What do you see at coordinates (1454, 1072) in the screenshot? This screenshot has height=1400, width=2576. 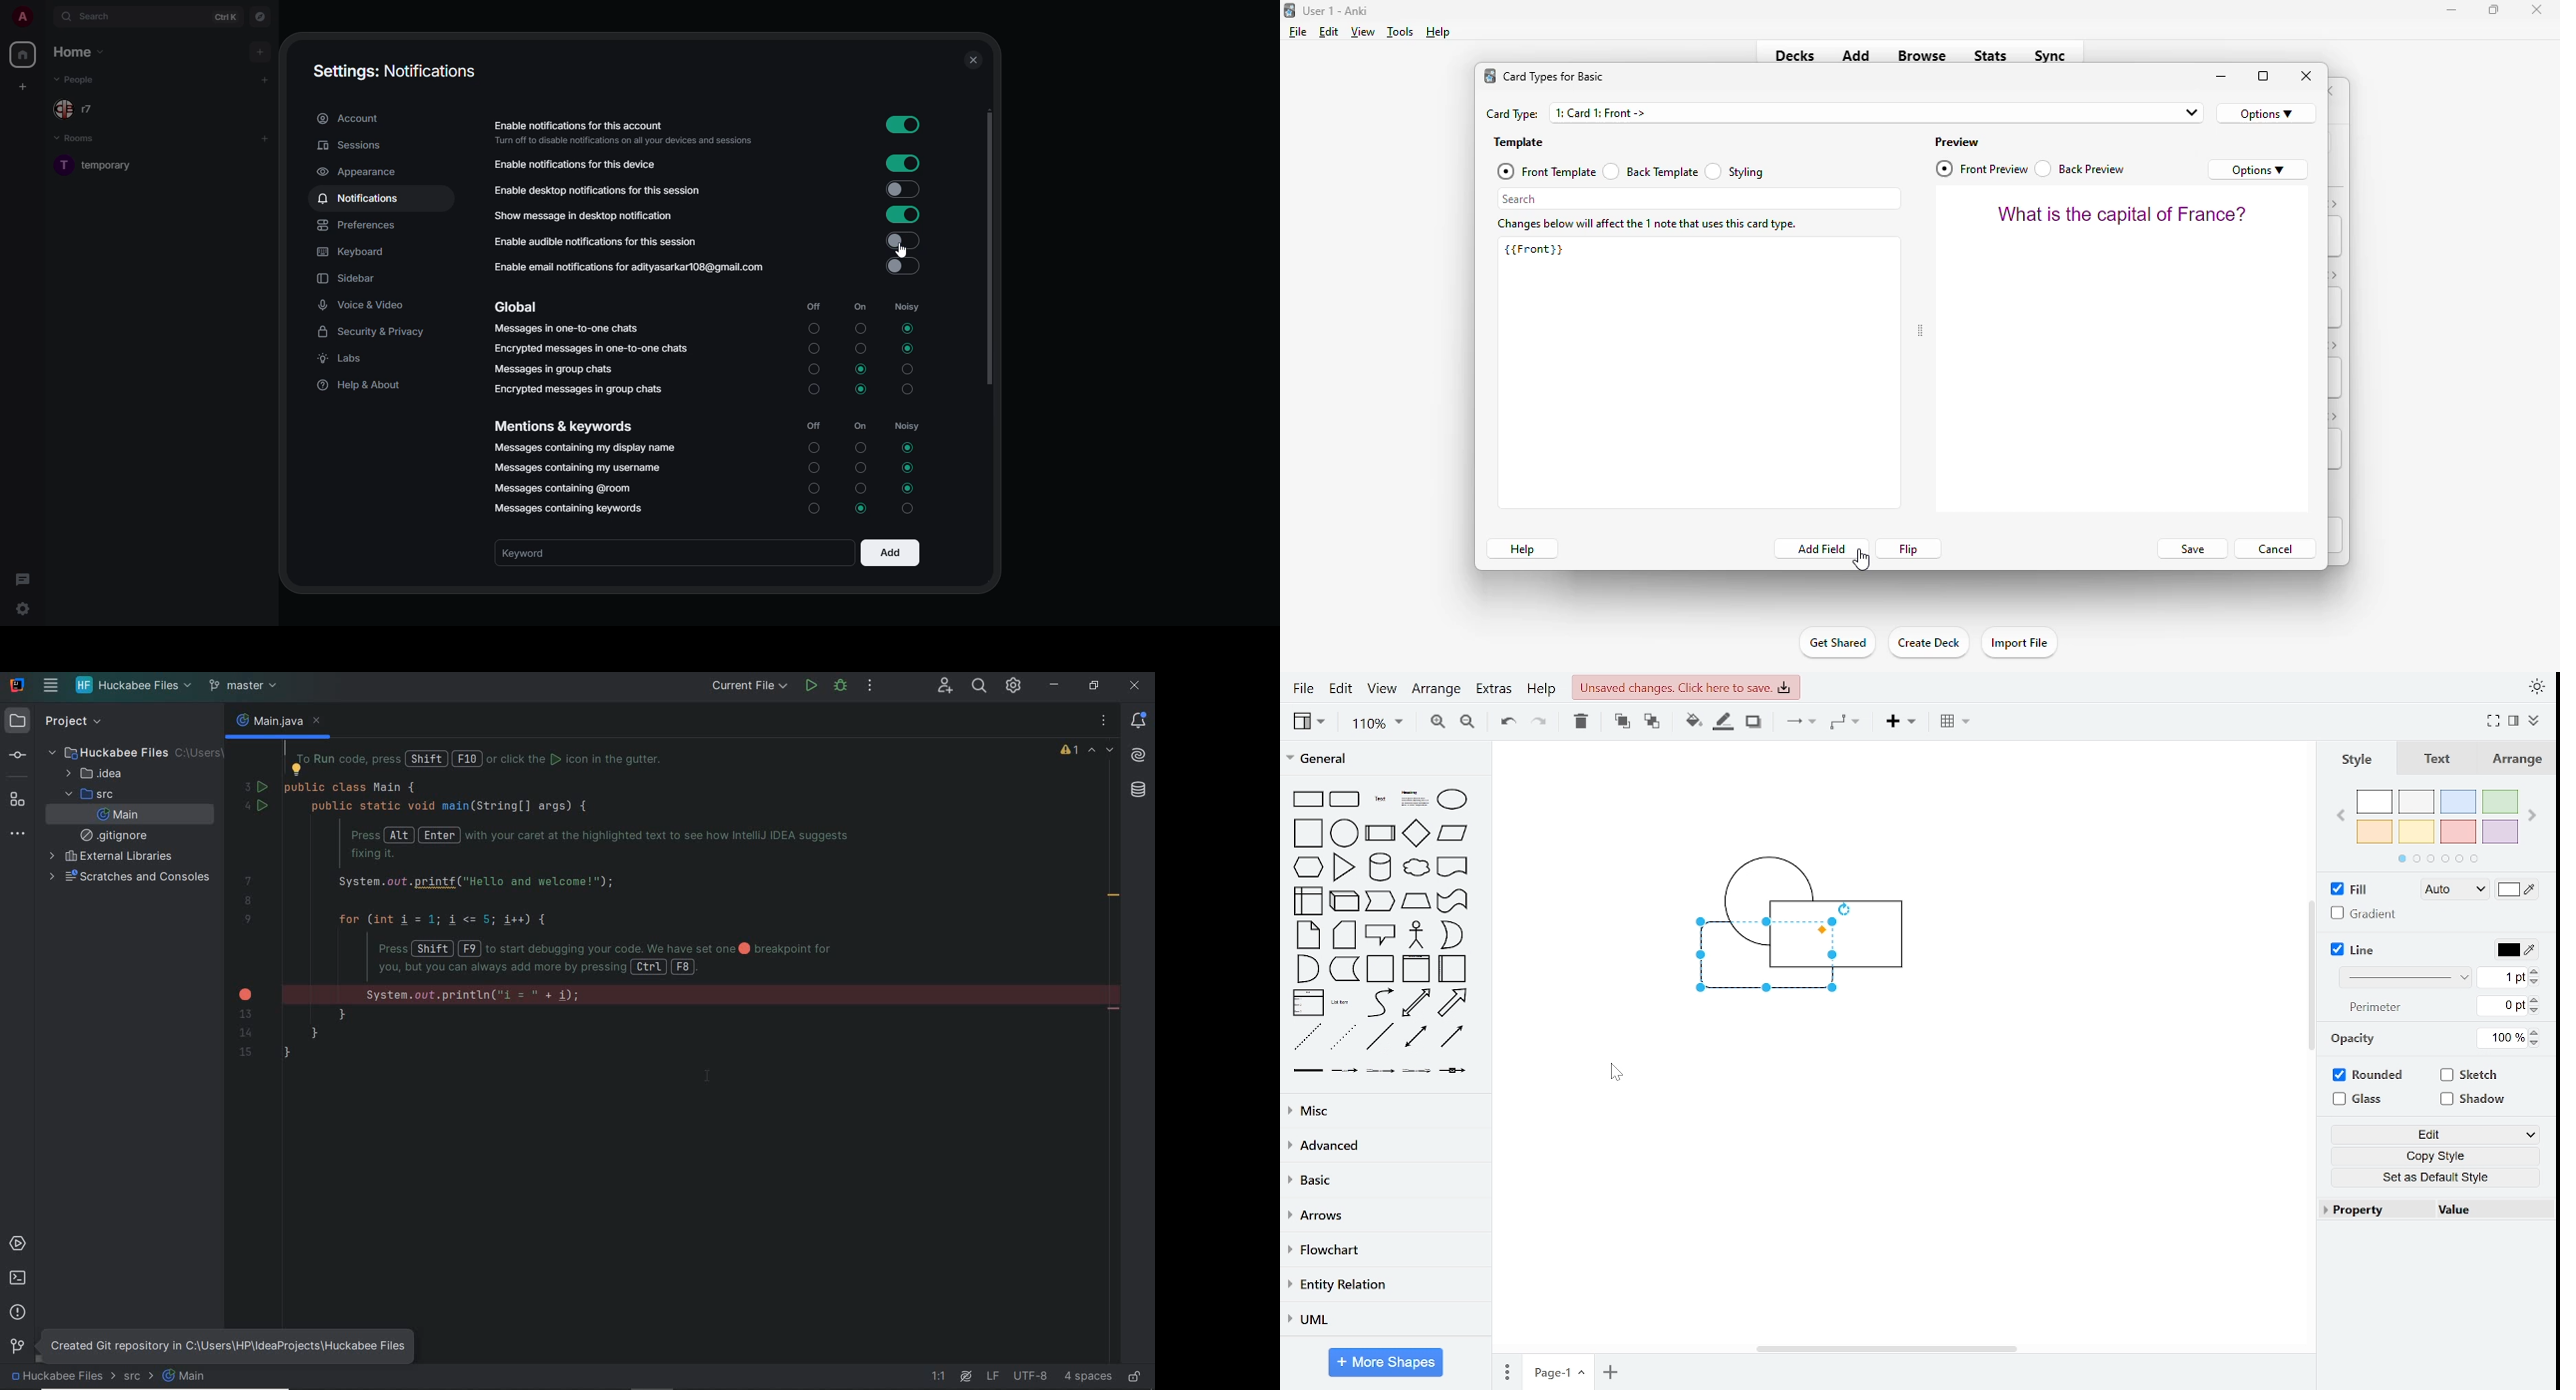 I see `connector with symbol` at bounding box center [1454, 1072].